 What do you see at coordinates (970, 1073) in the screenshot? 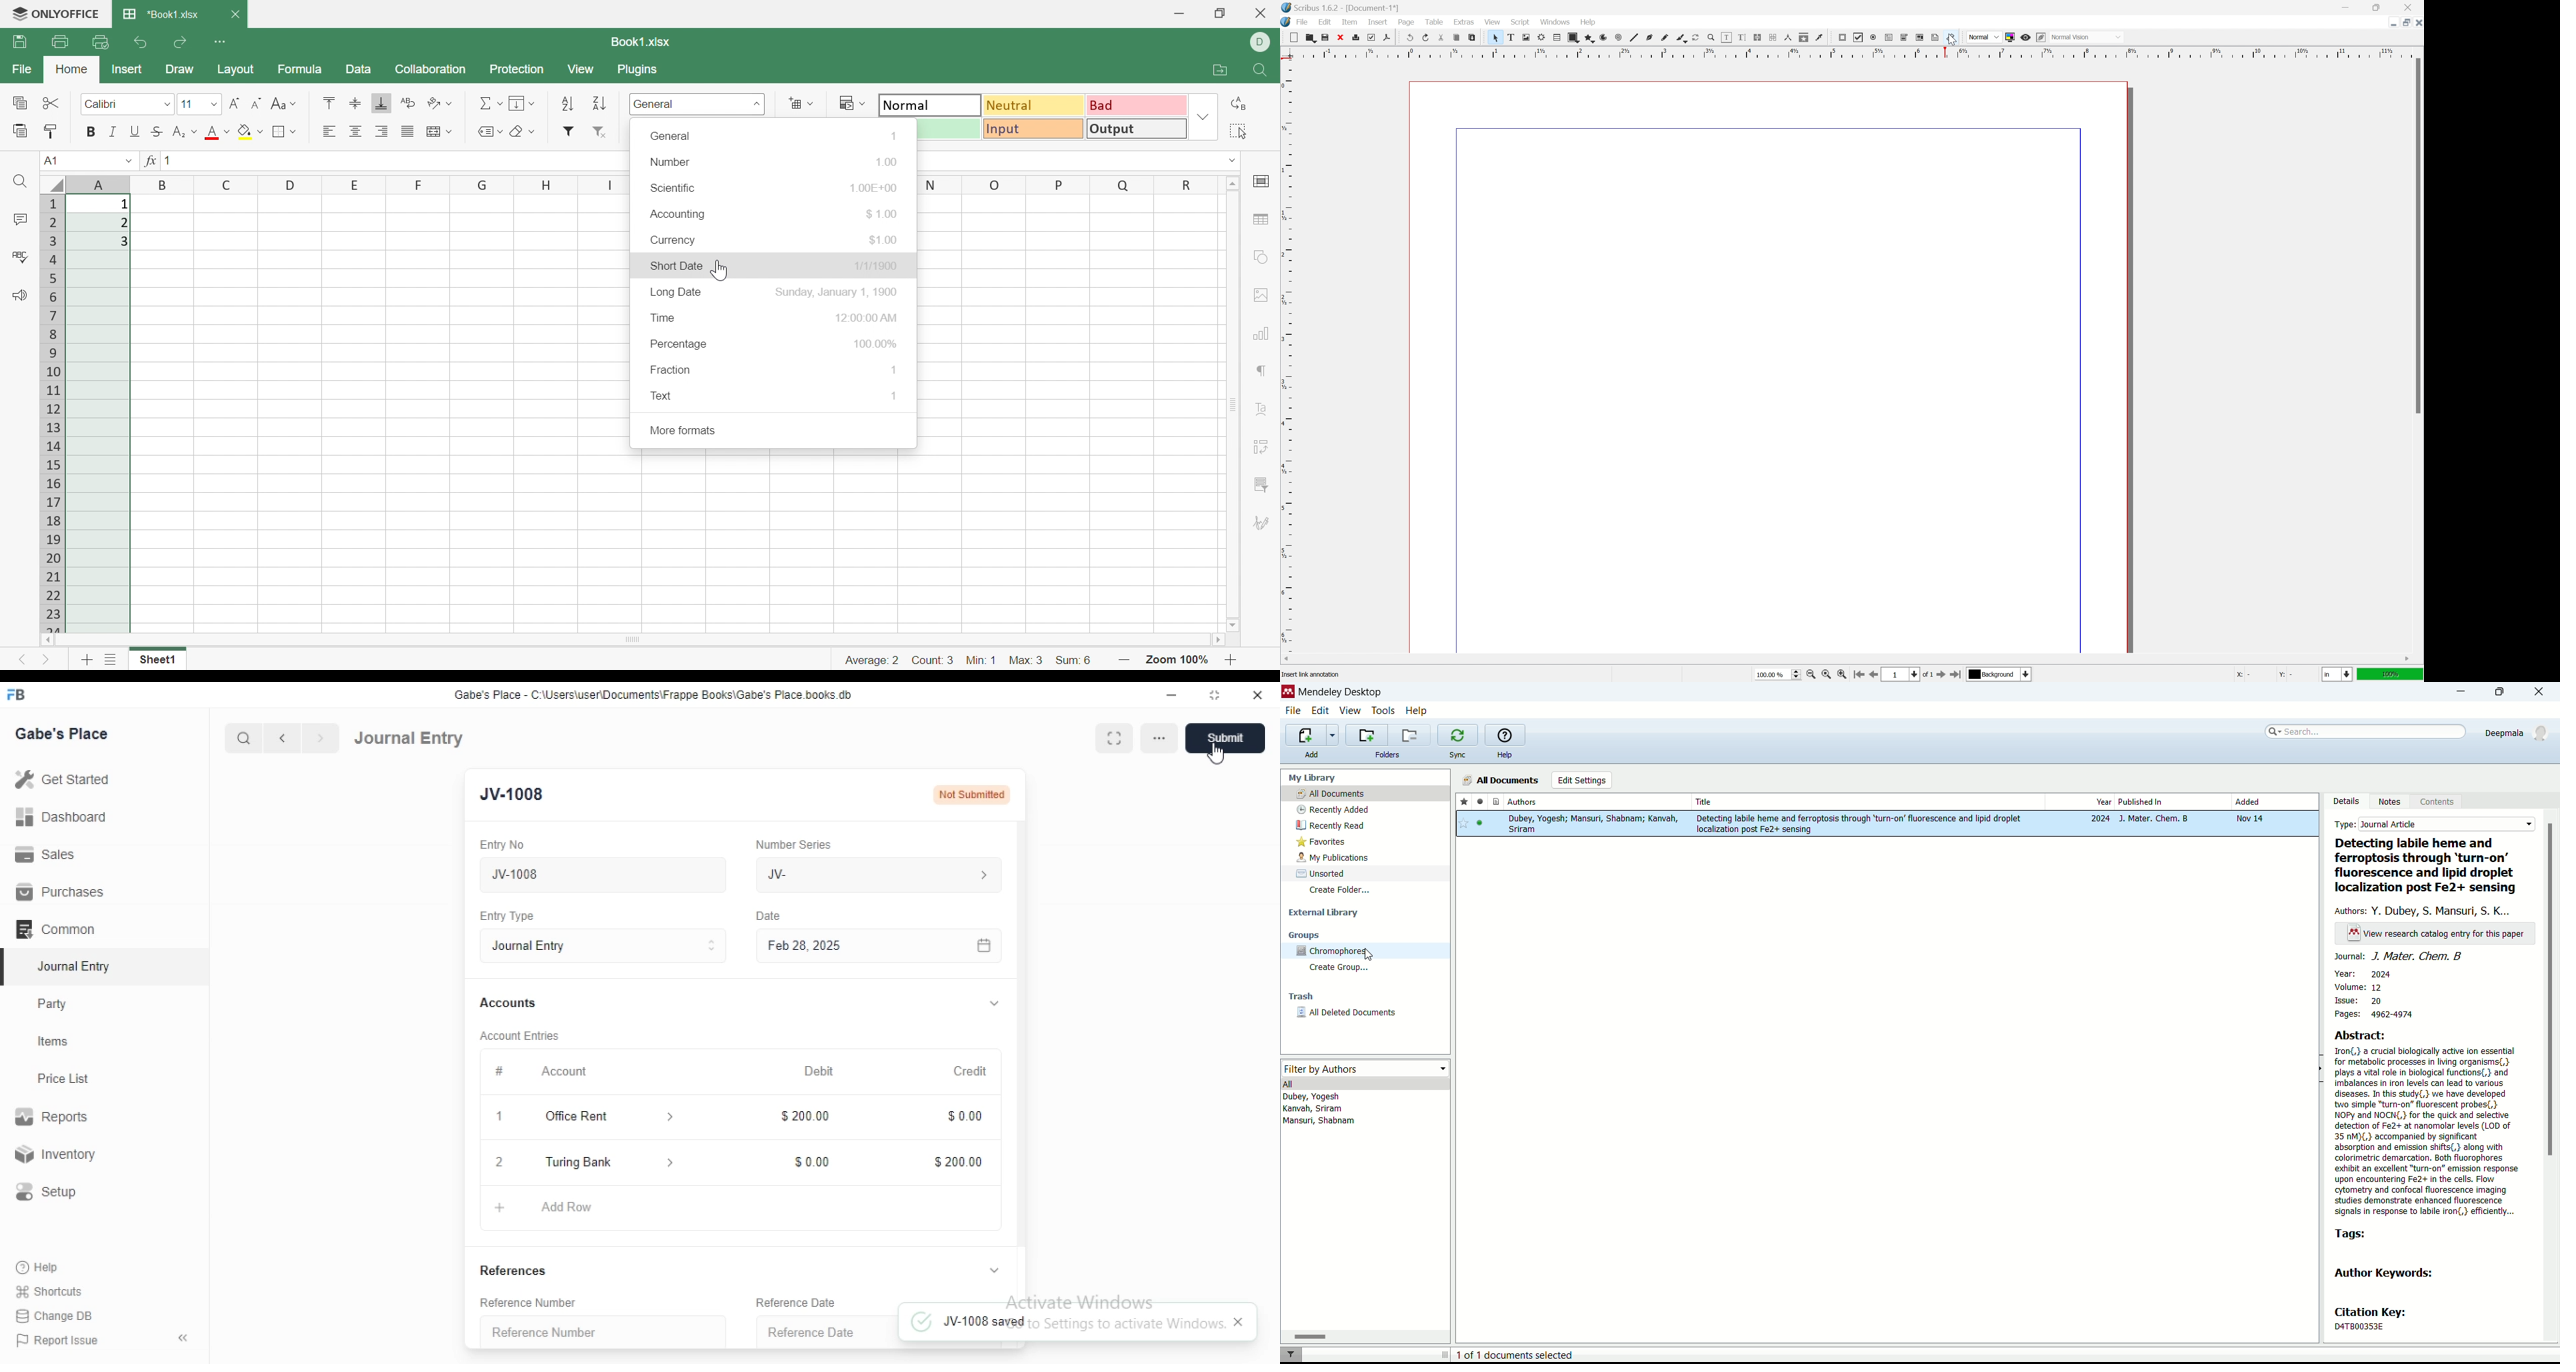
I see `Credit` at bounding box center [970, 1073].